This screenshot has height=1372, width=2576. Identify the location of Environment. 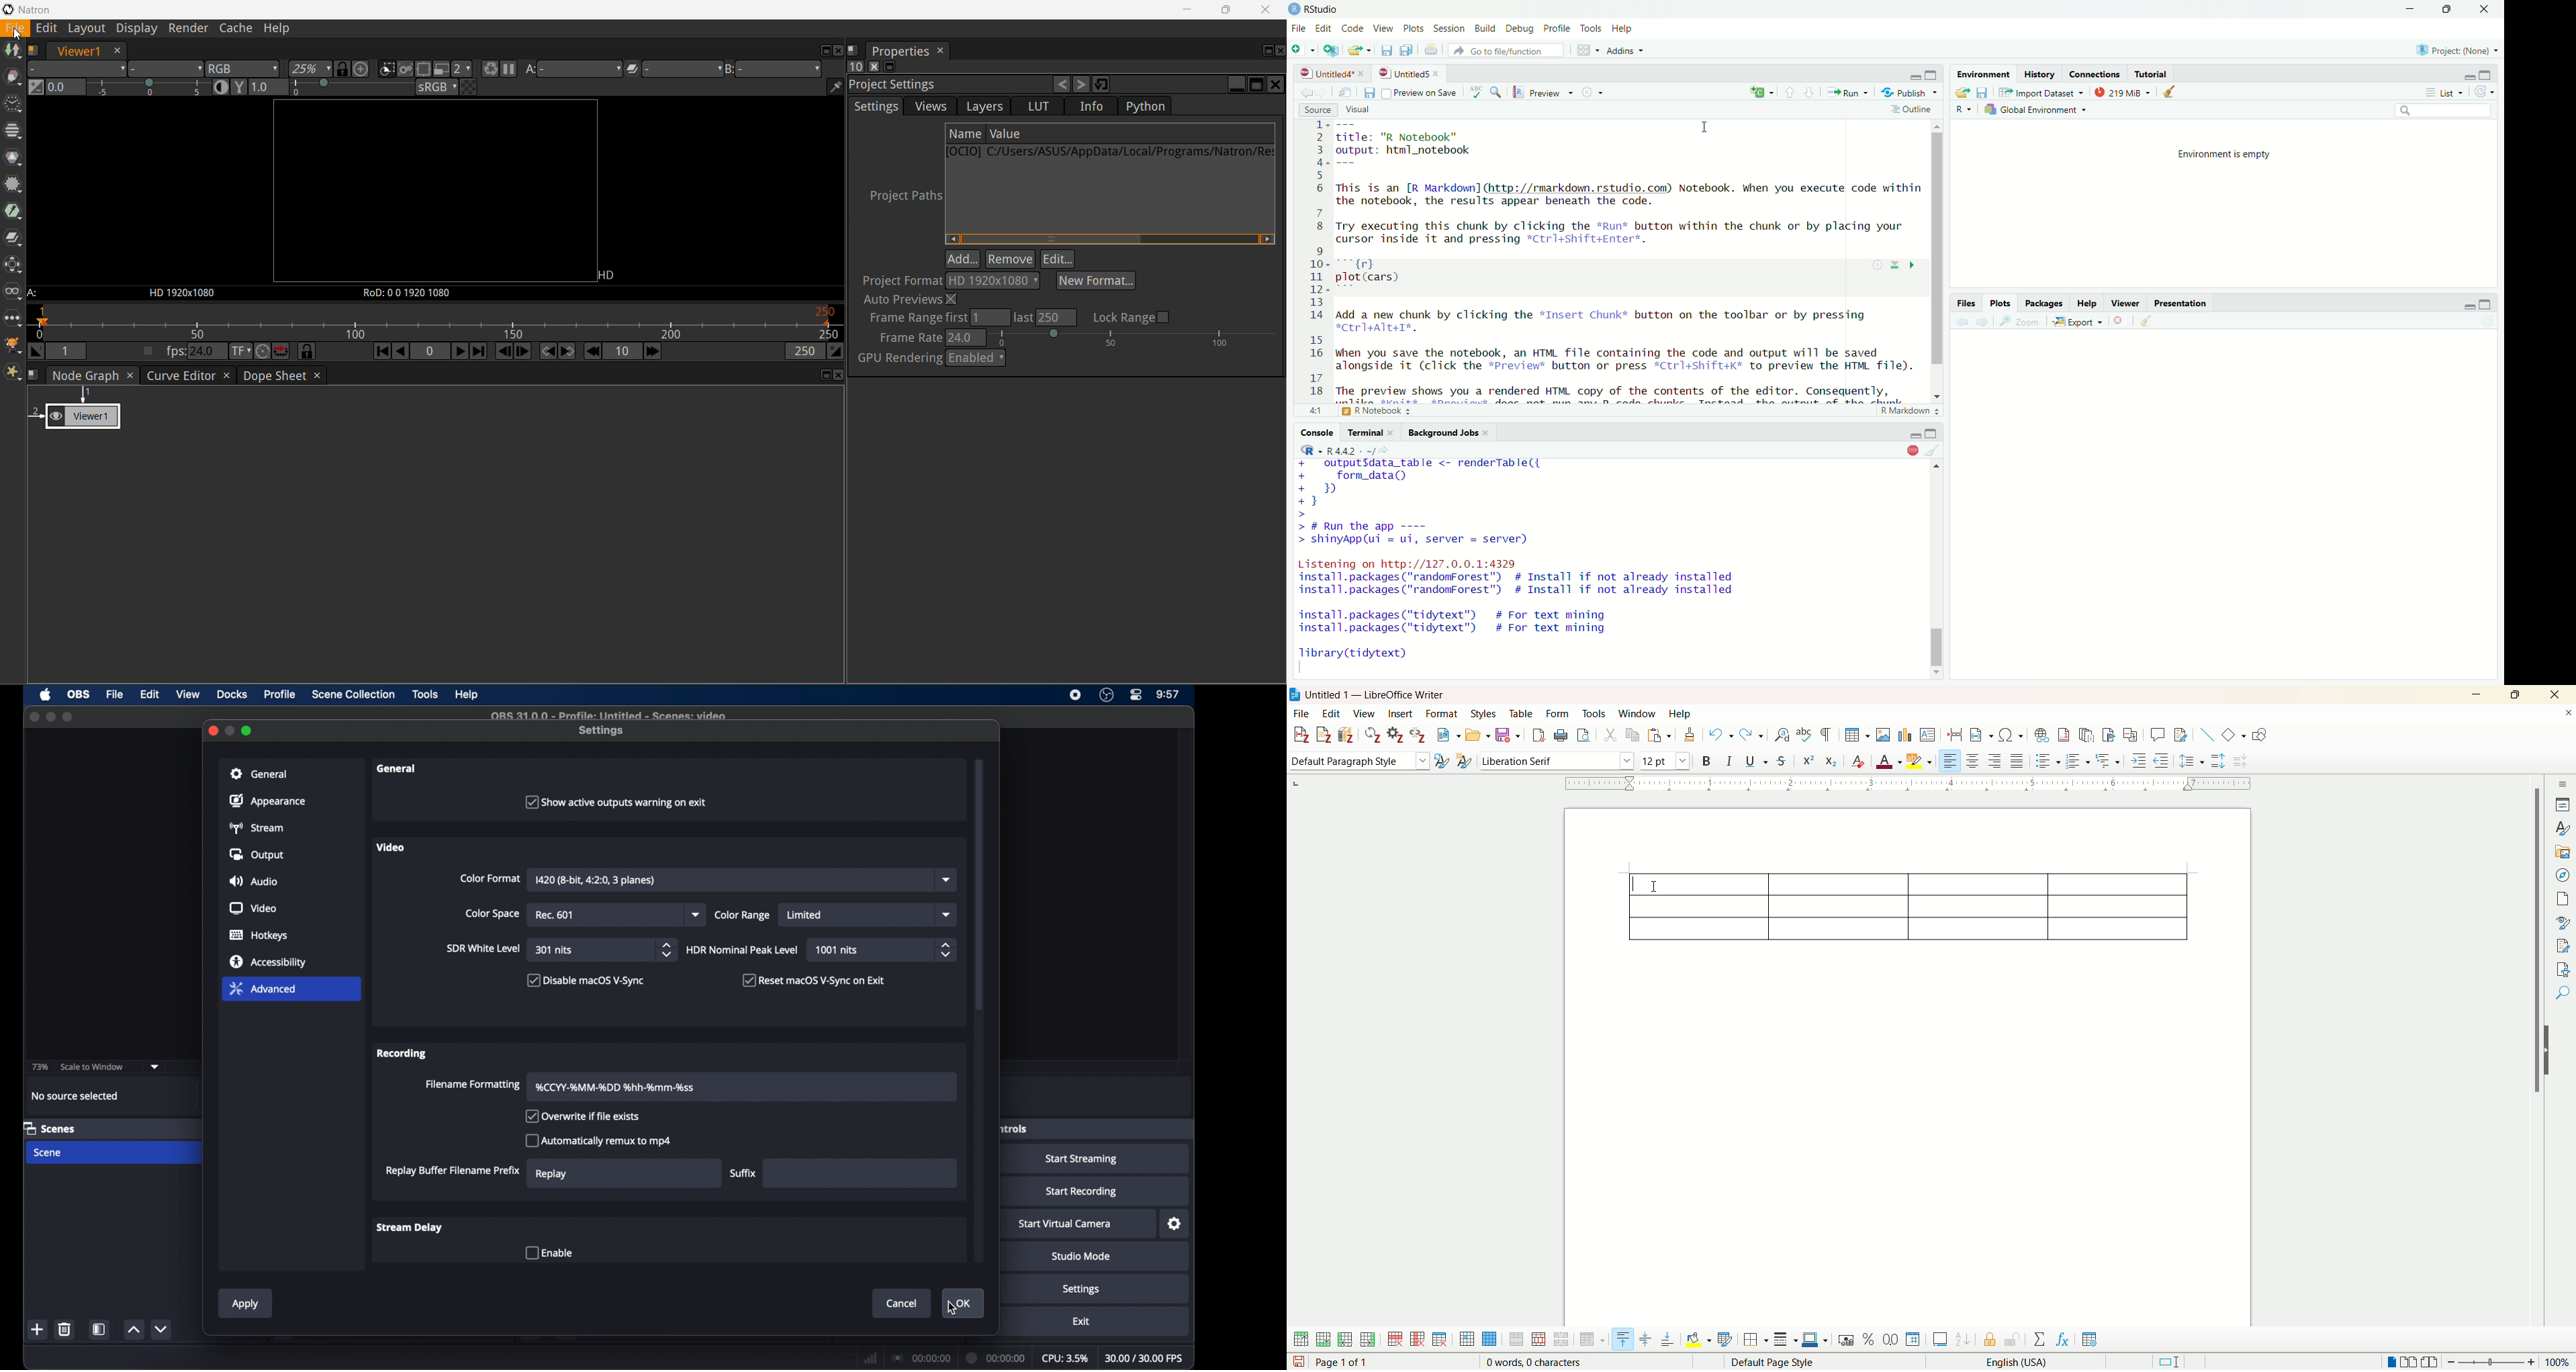
(1982, 73).